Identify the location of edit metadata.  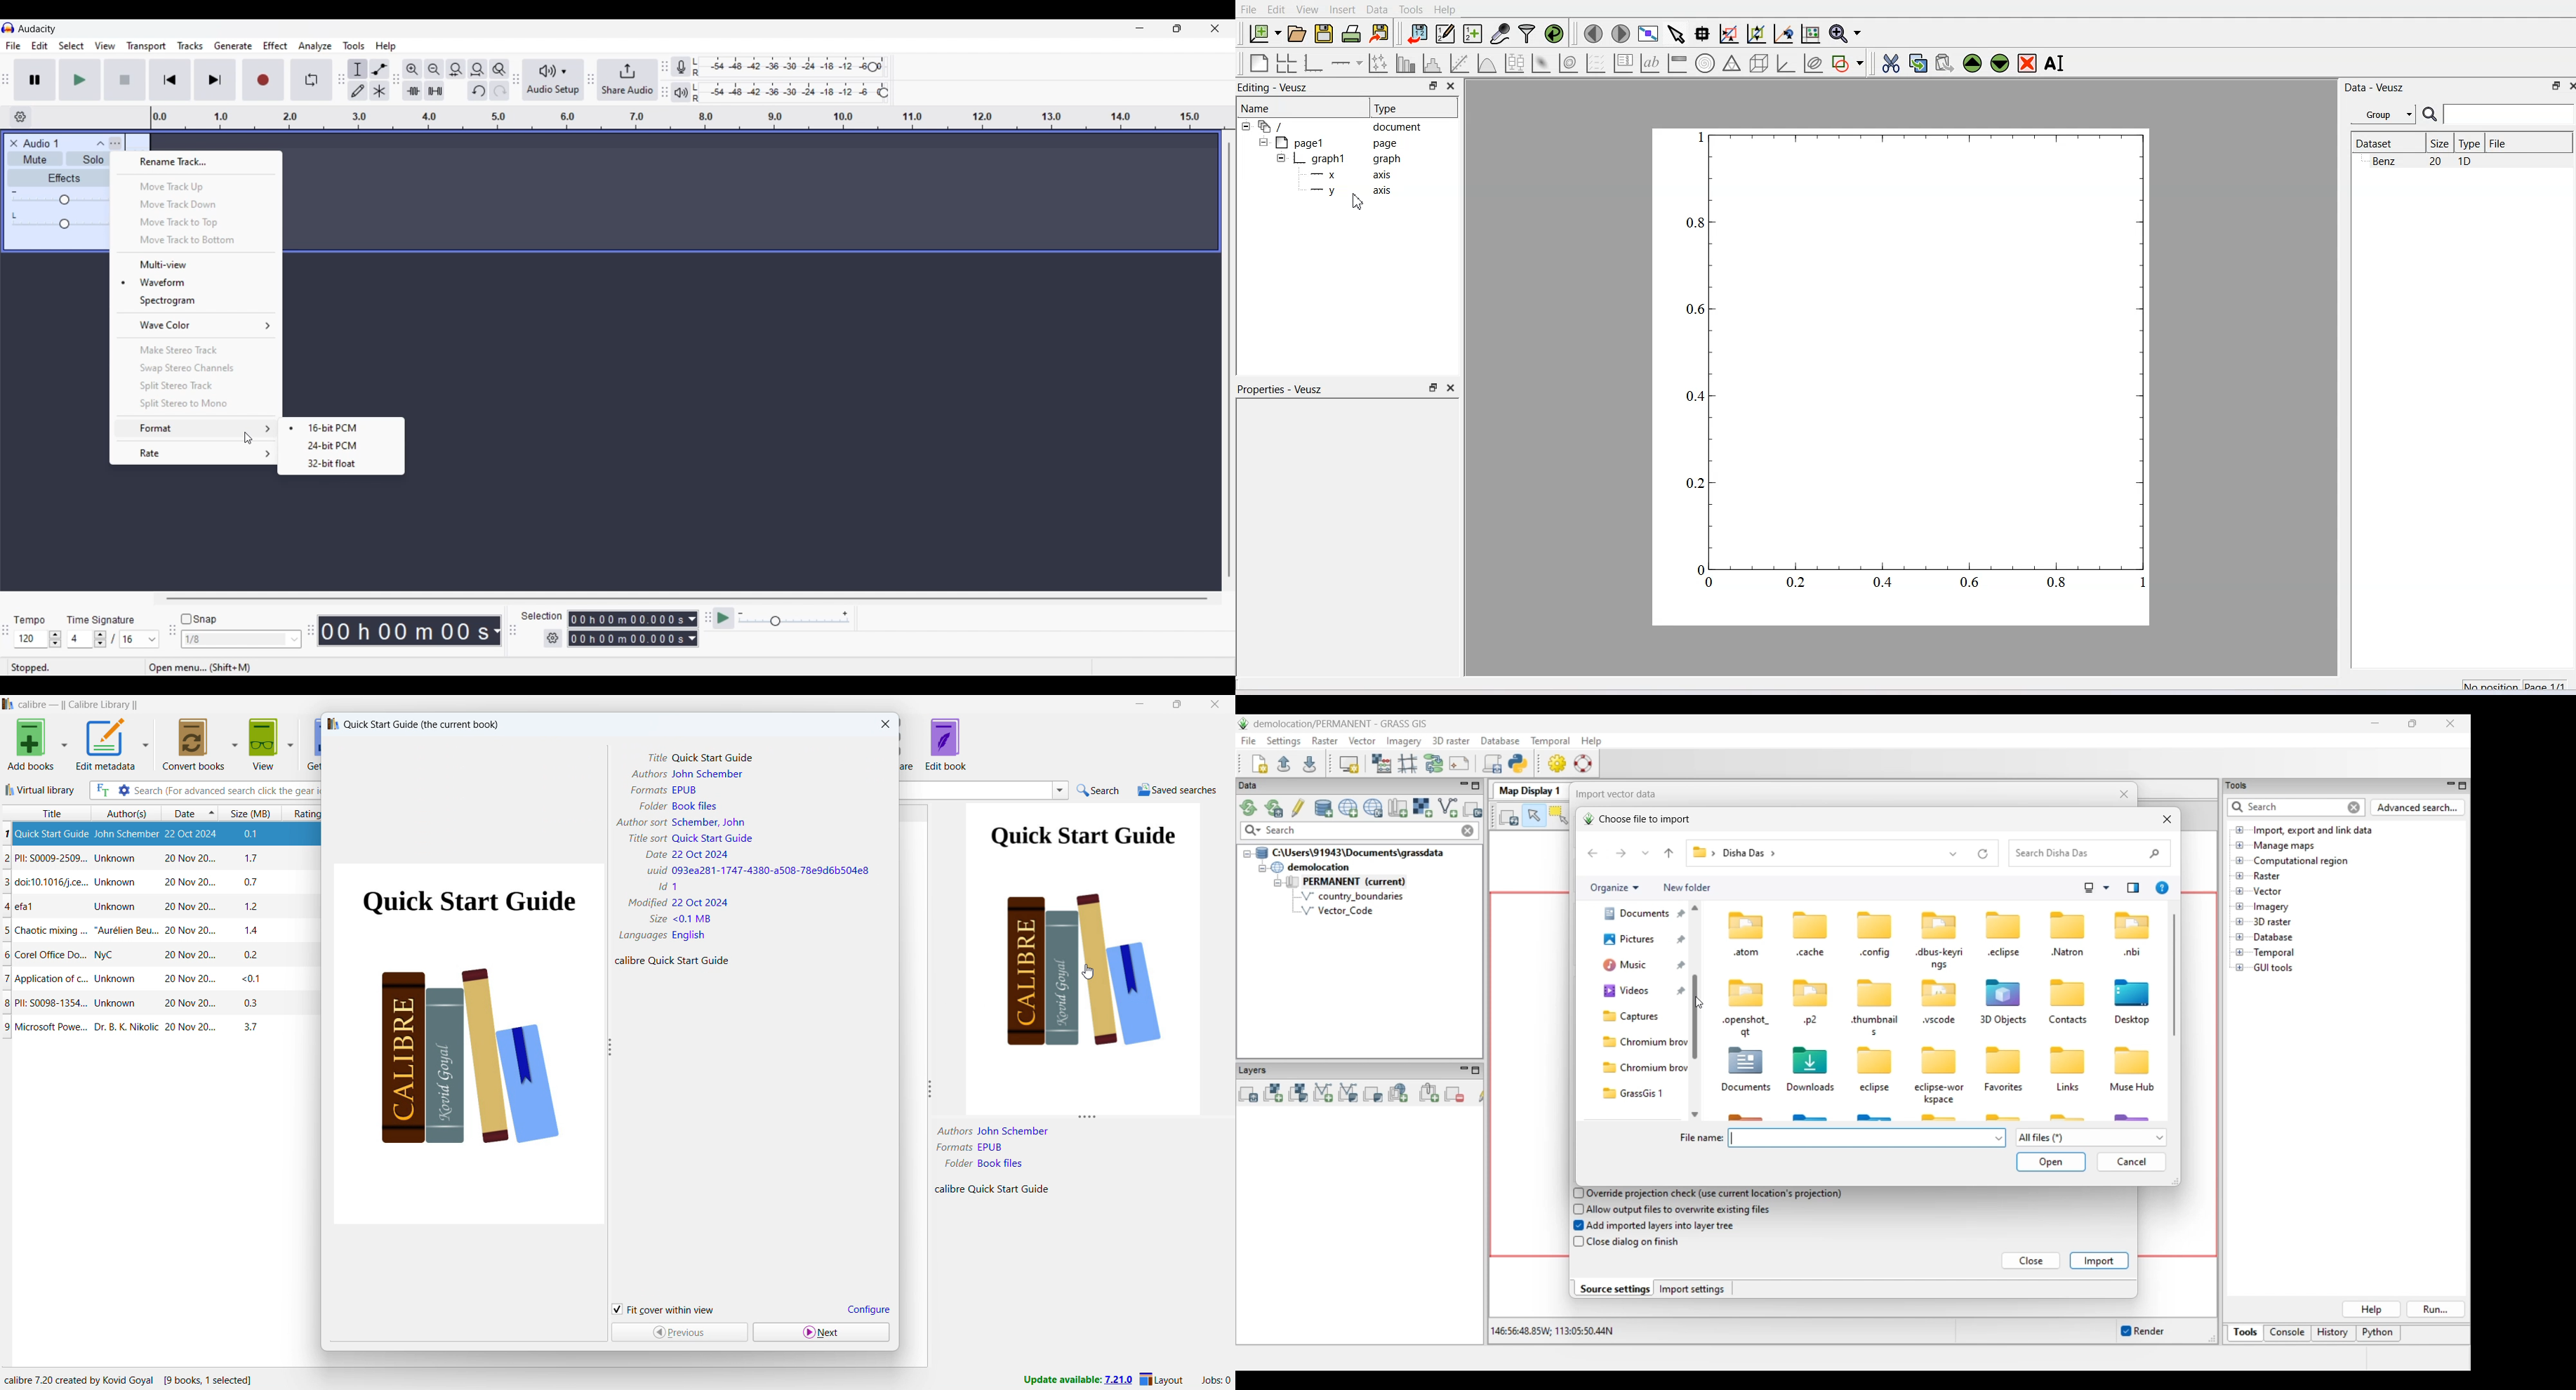
(107, 744).